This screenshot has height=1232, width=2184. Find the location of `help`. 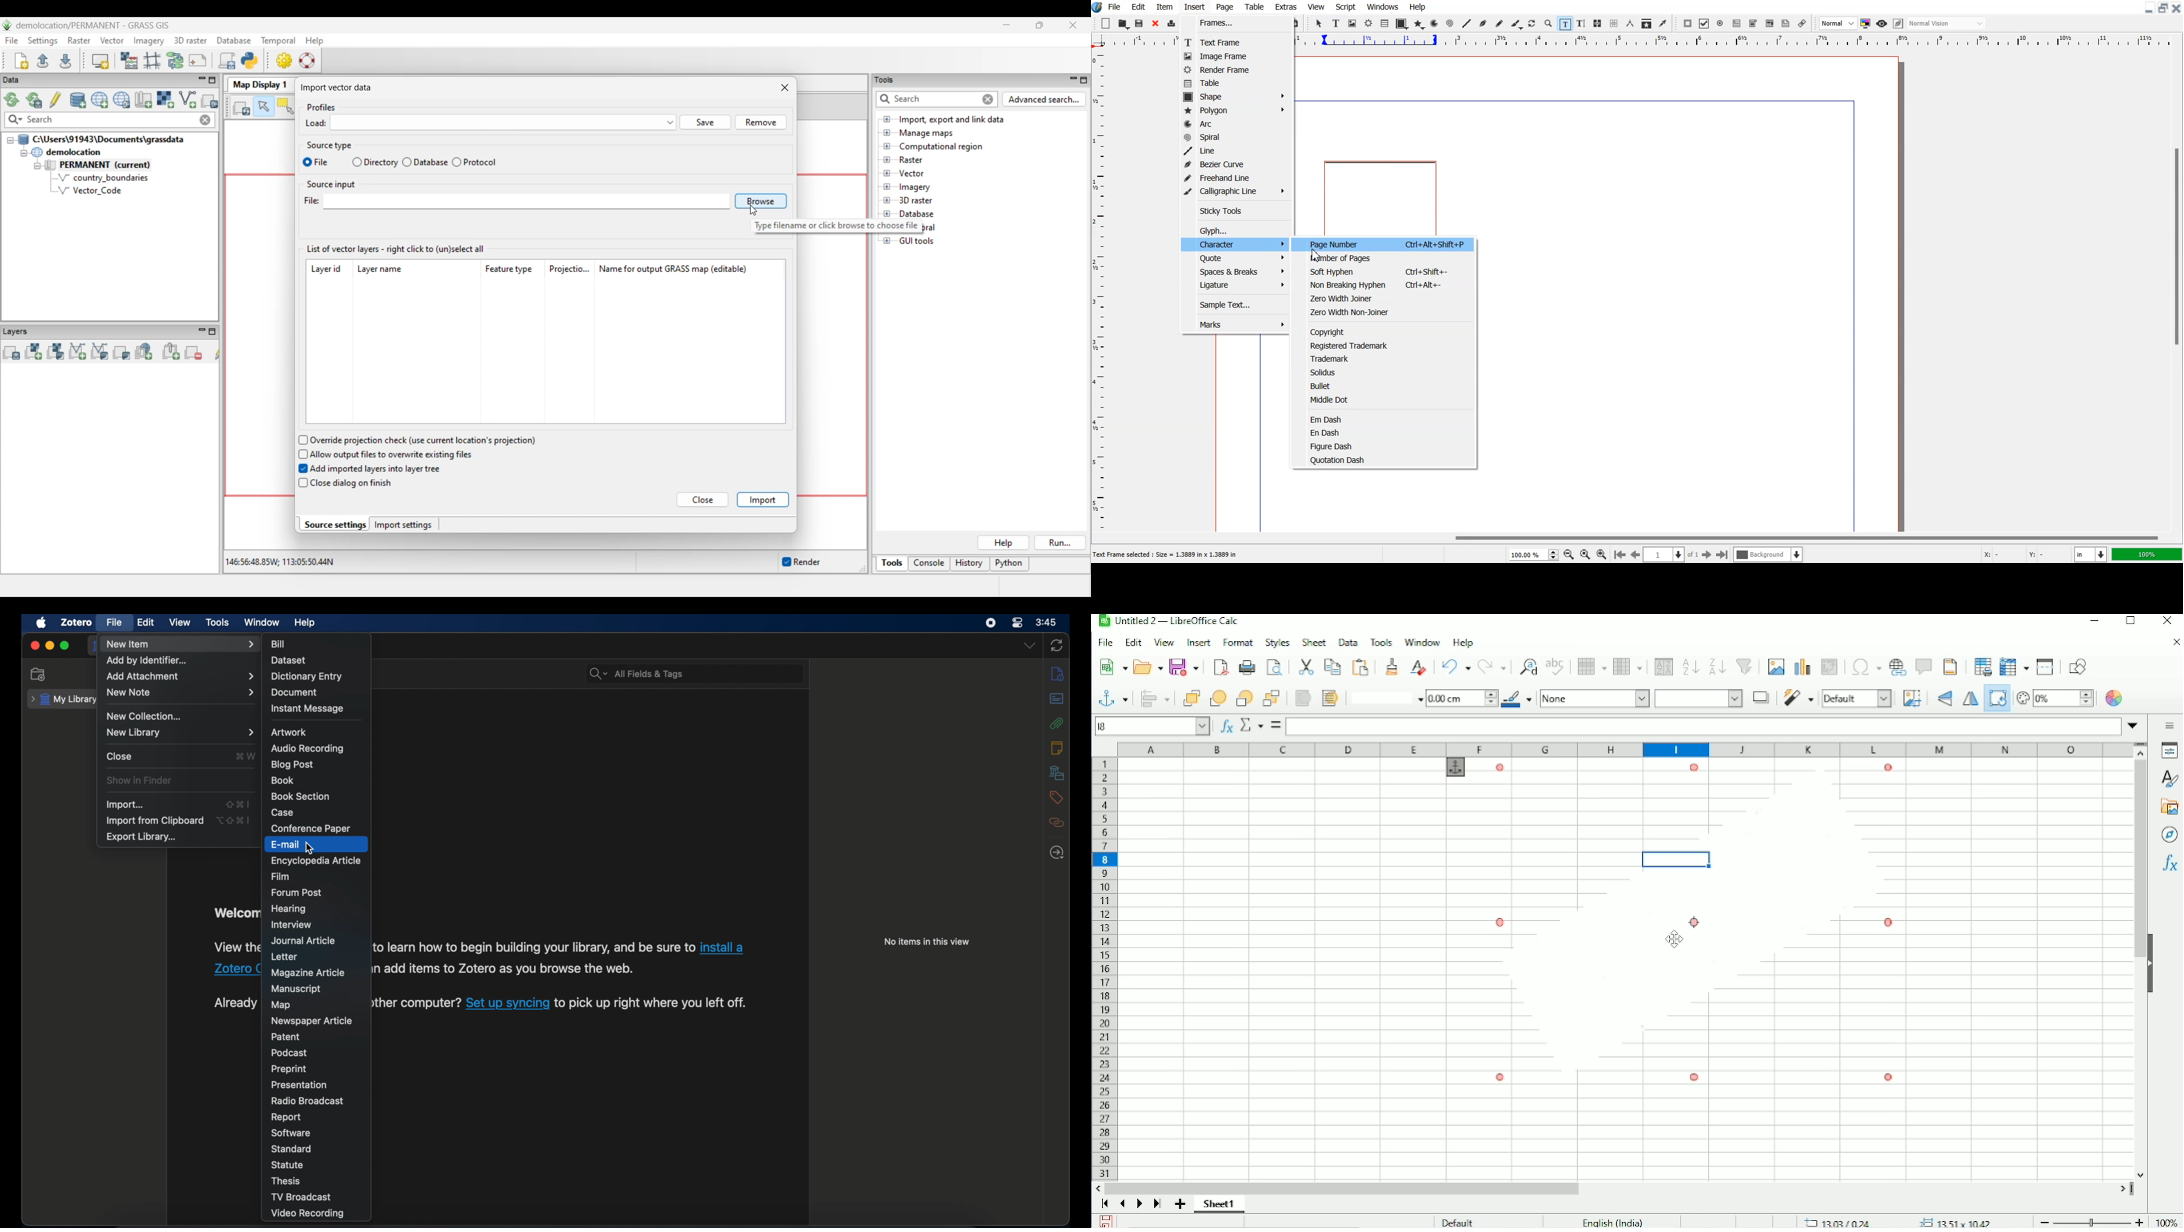

help is located at coordinates (305, 623).